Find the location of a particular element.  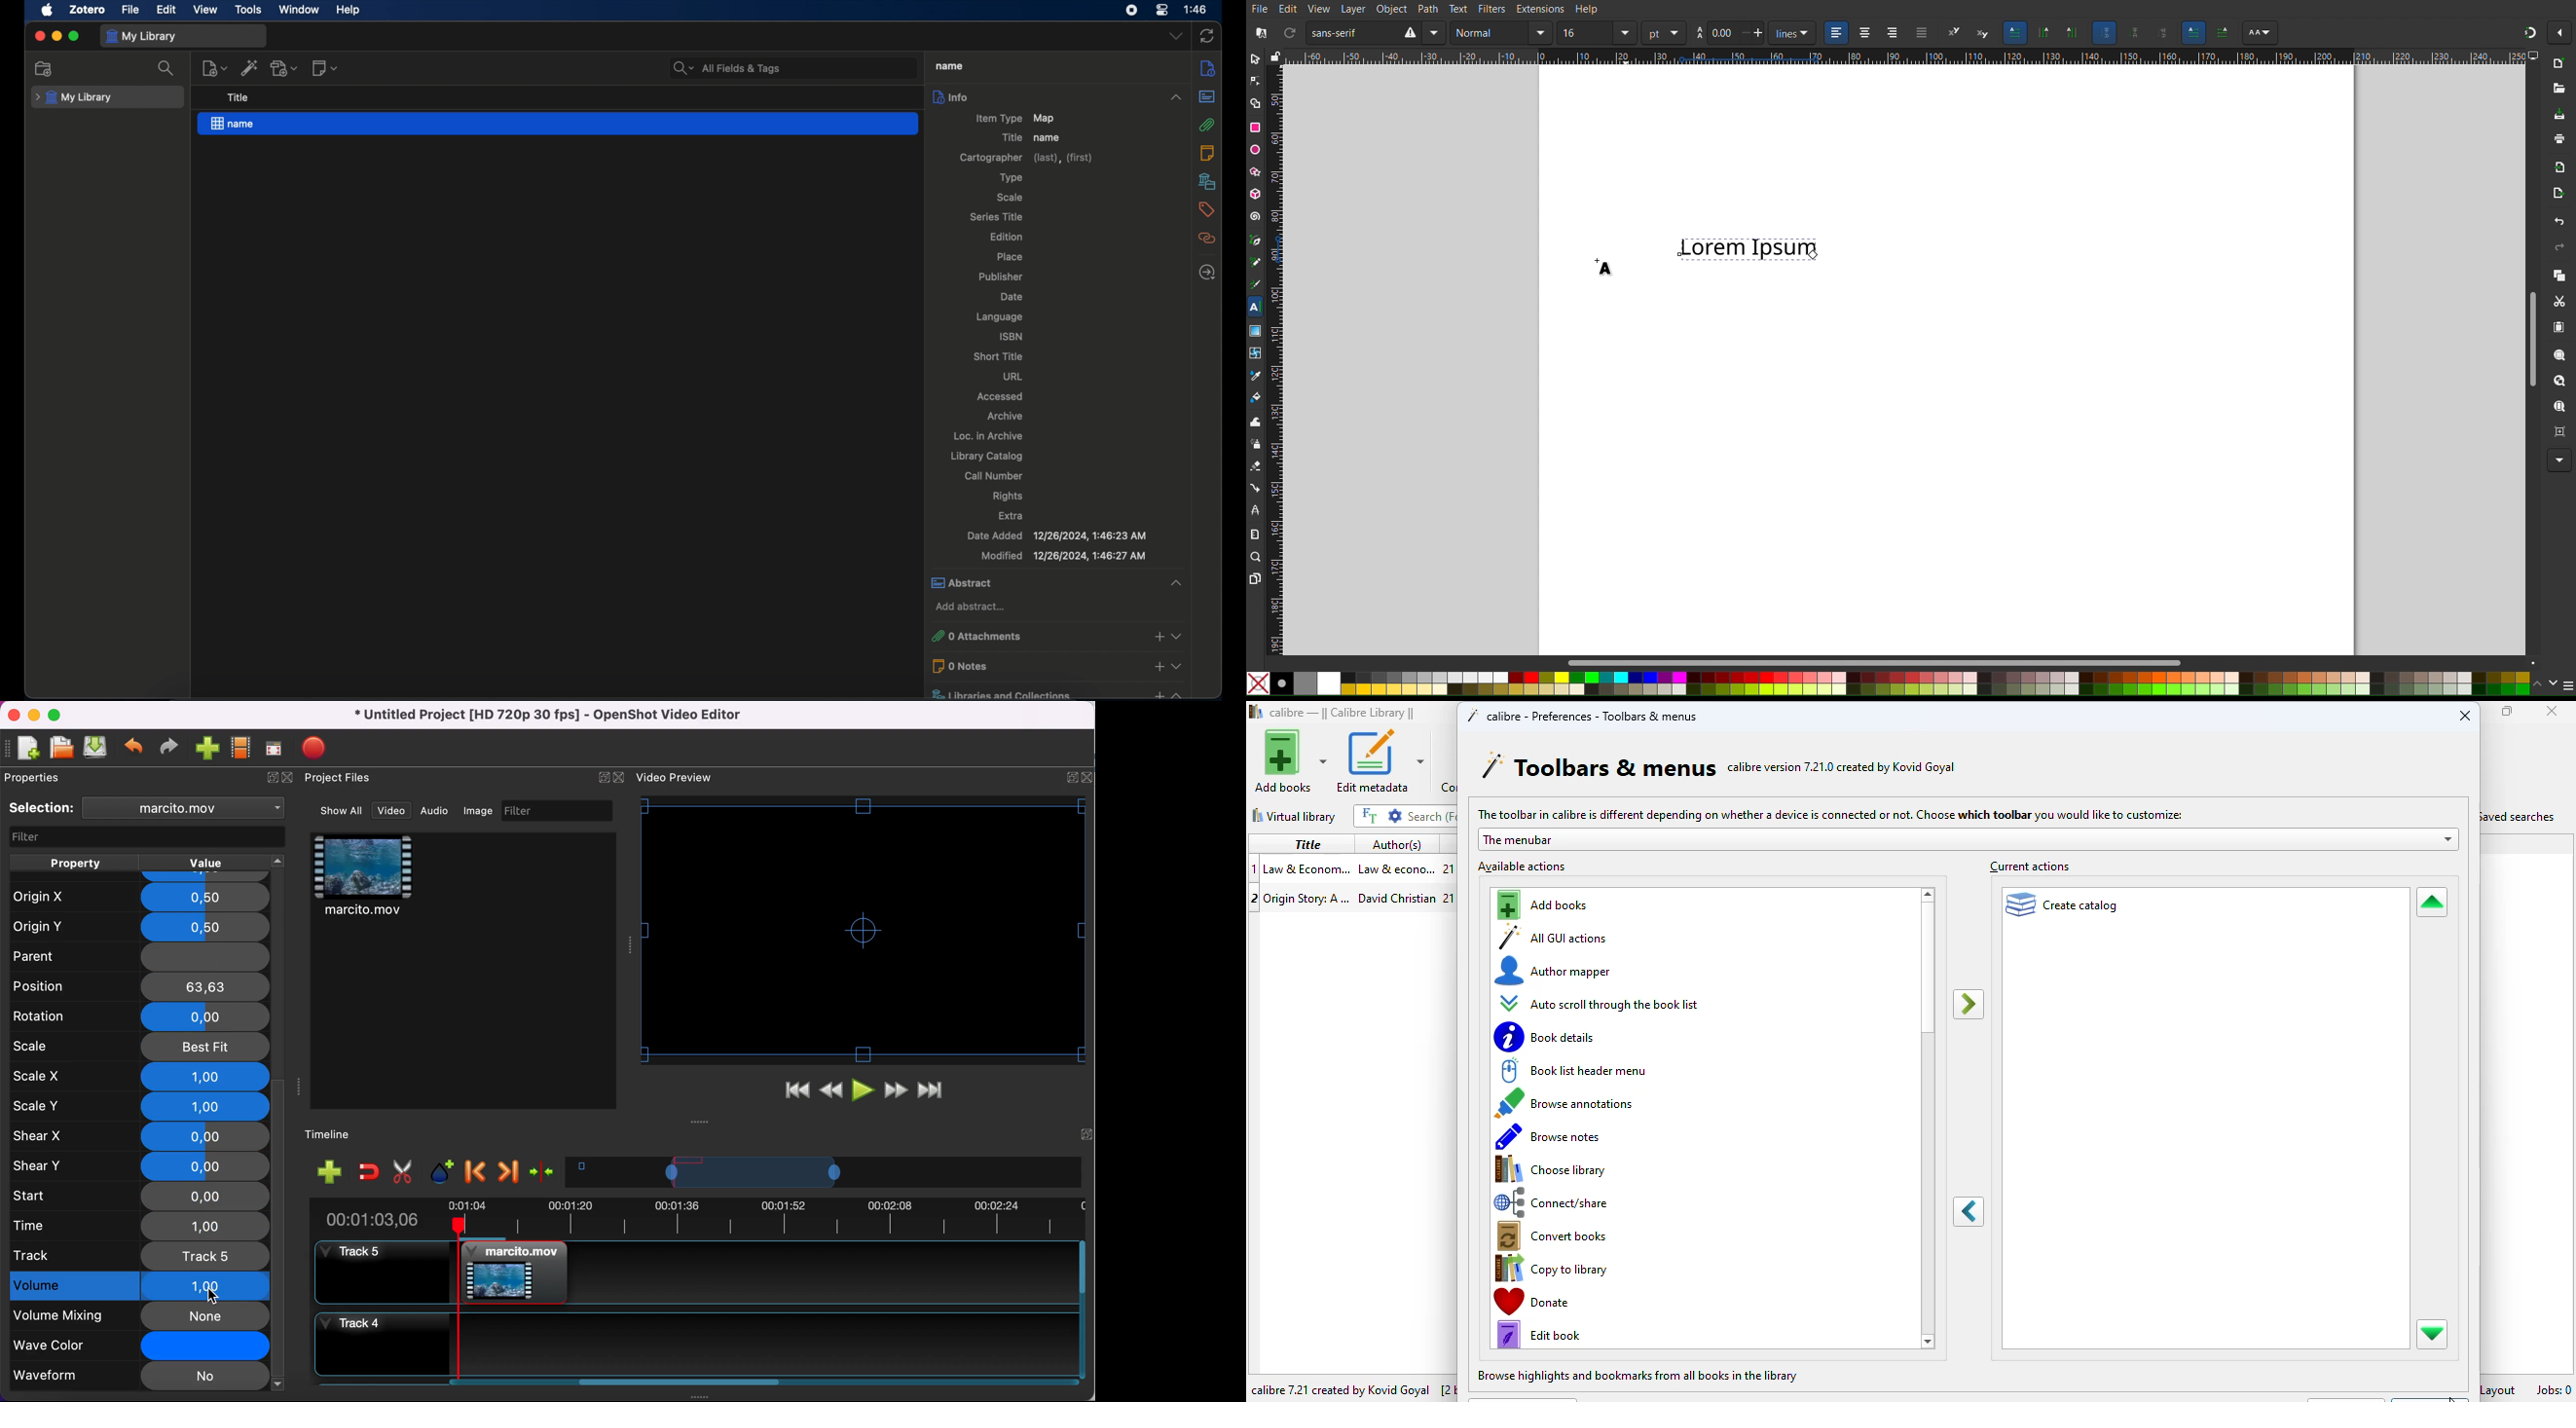

archive is located at coordinates (1005, 415).